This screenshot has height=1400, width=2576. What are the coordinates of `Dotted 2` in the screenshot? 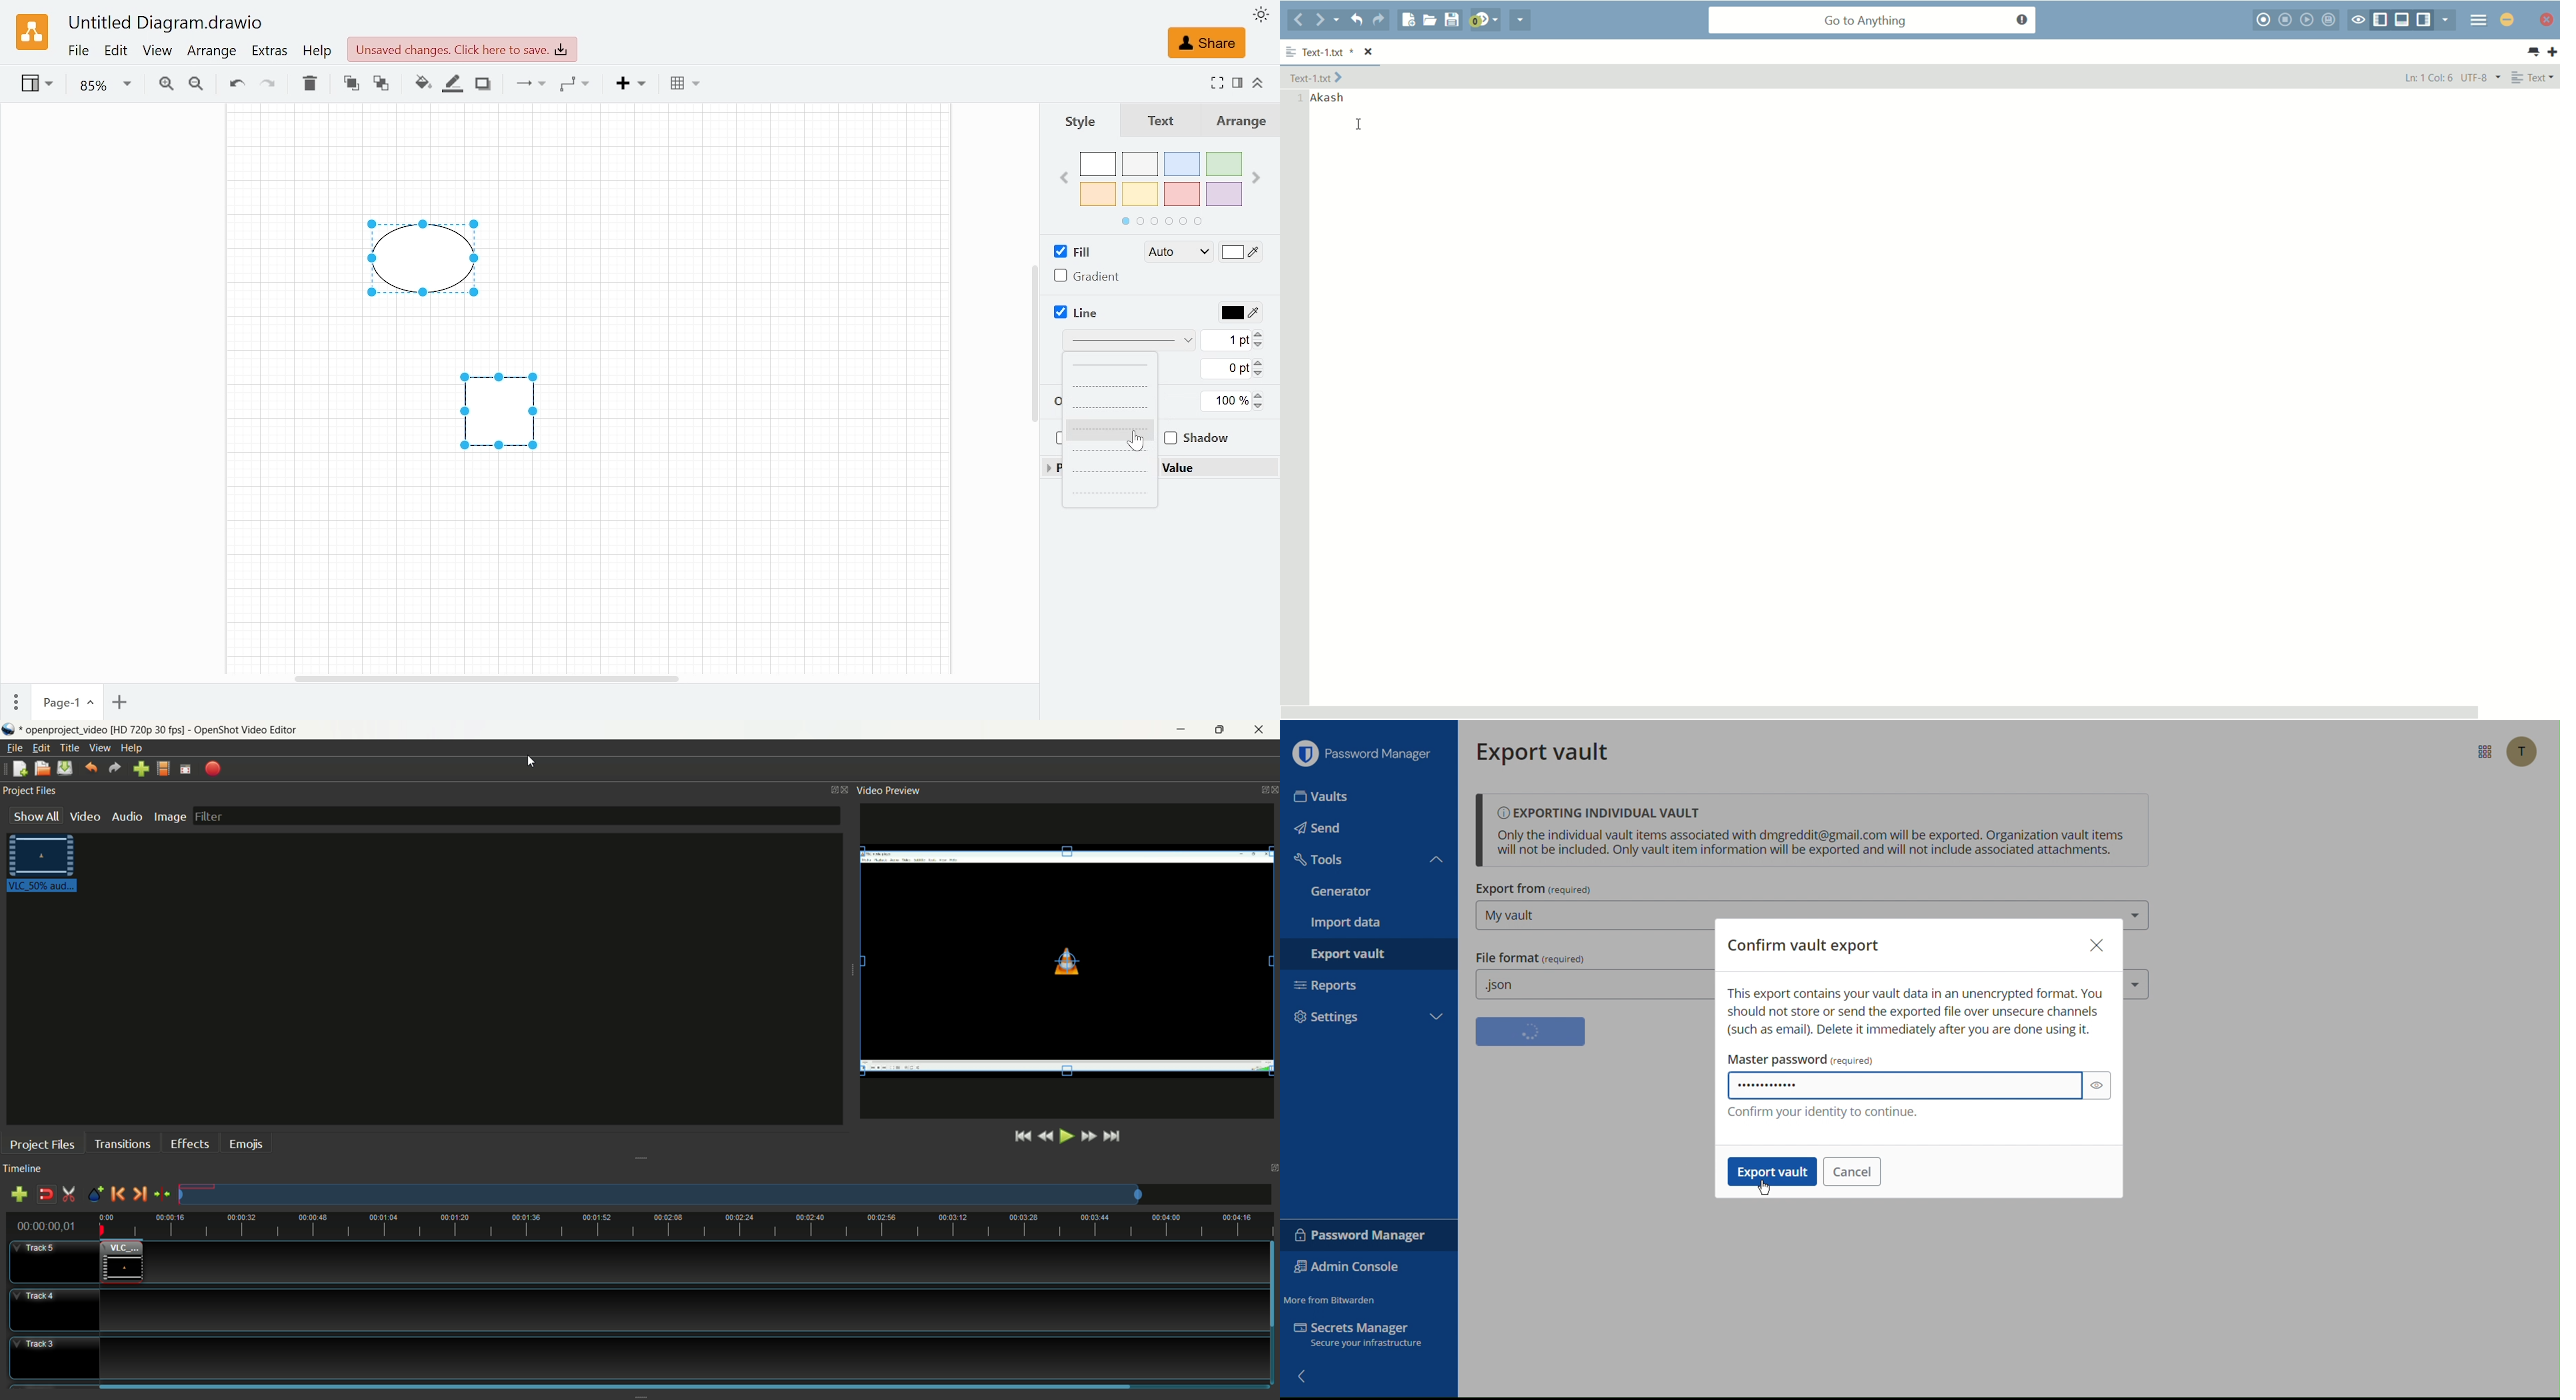 It's located at (1108, 472).